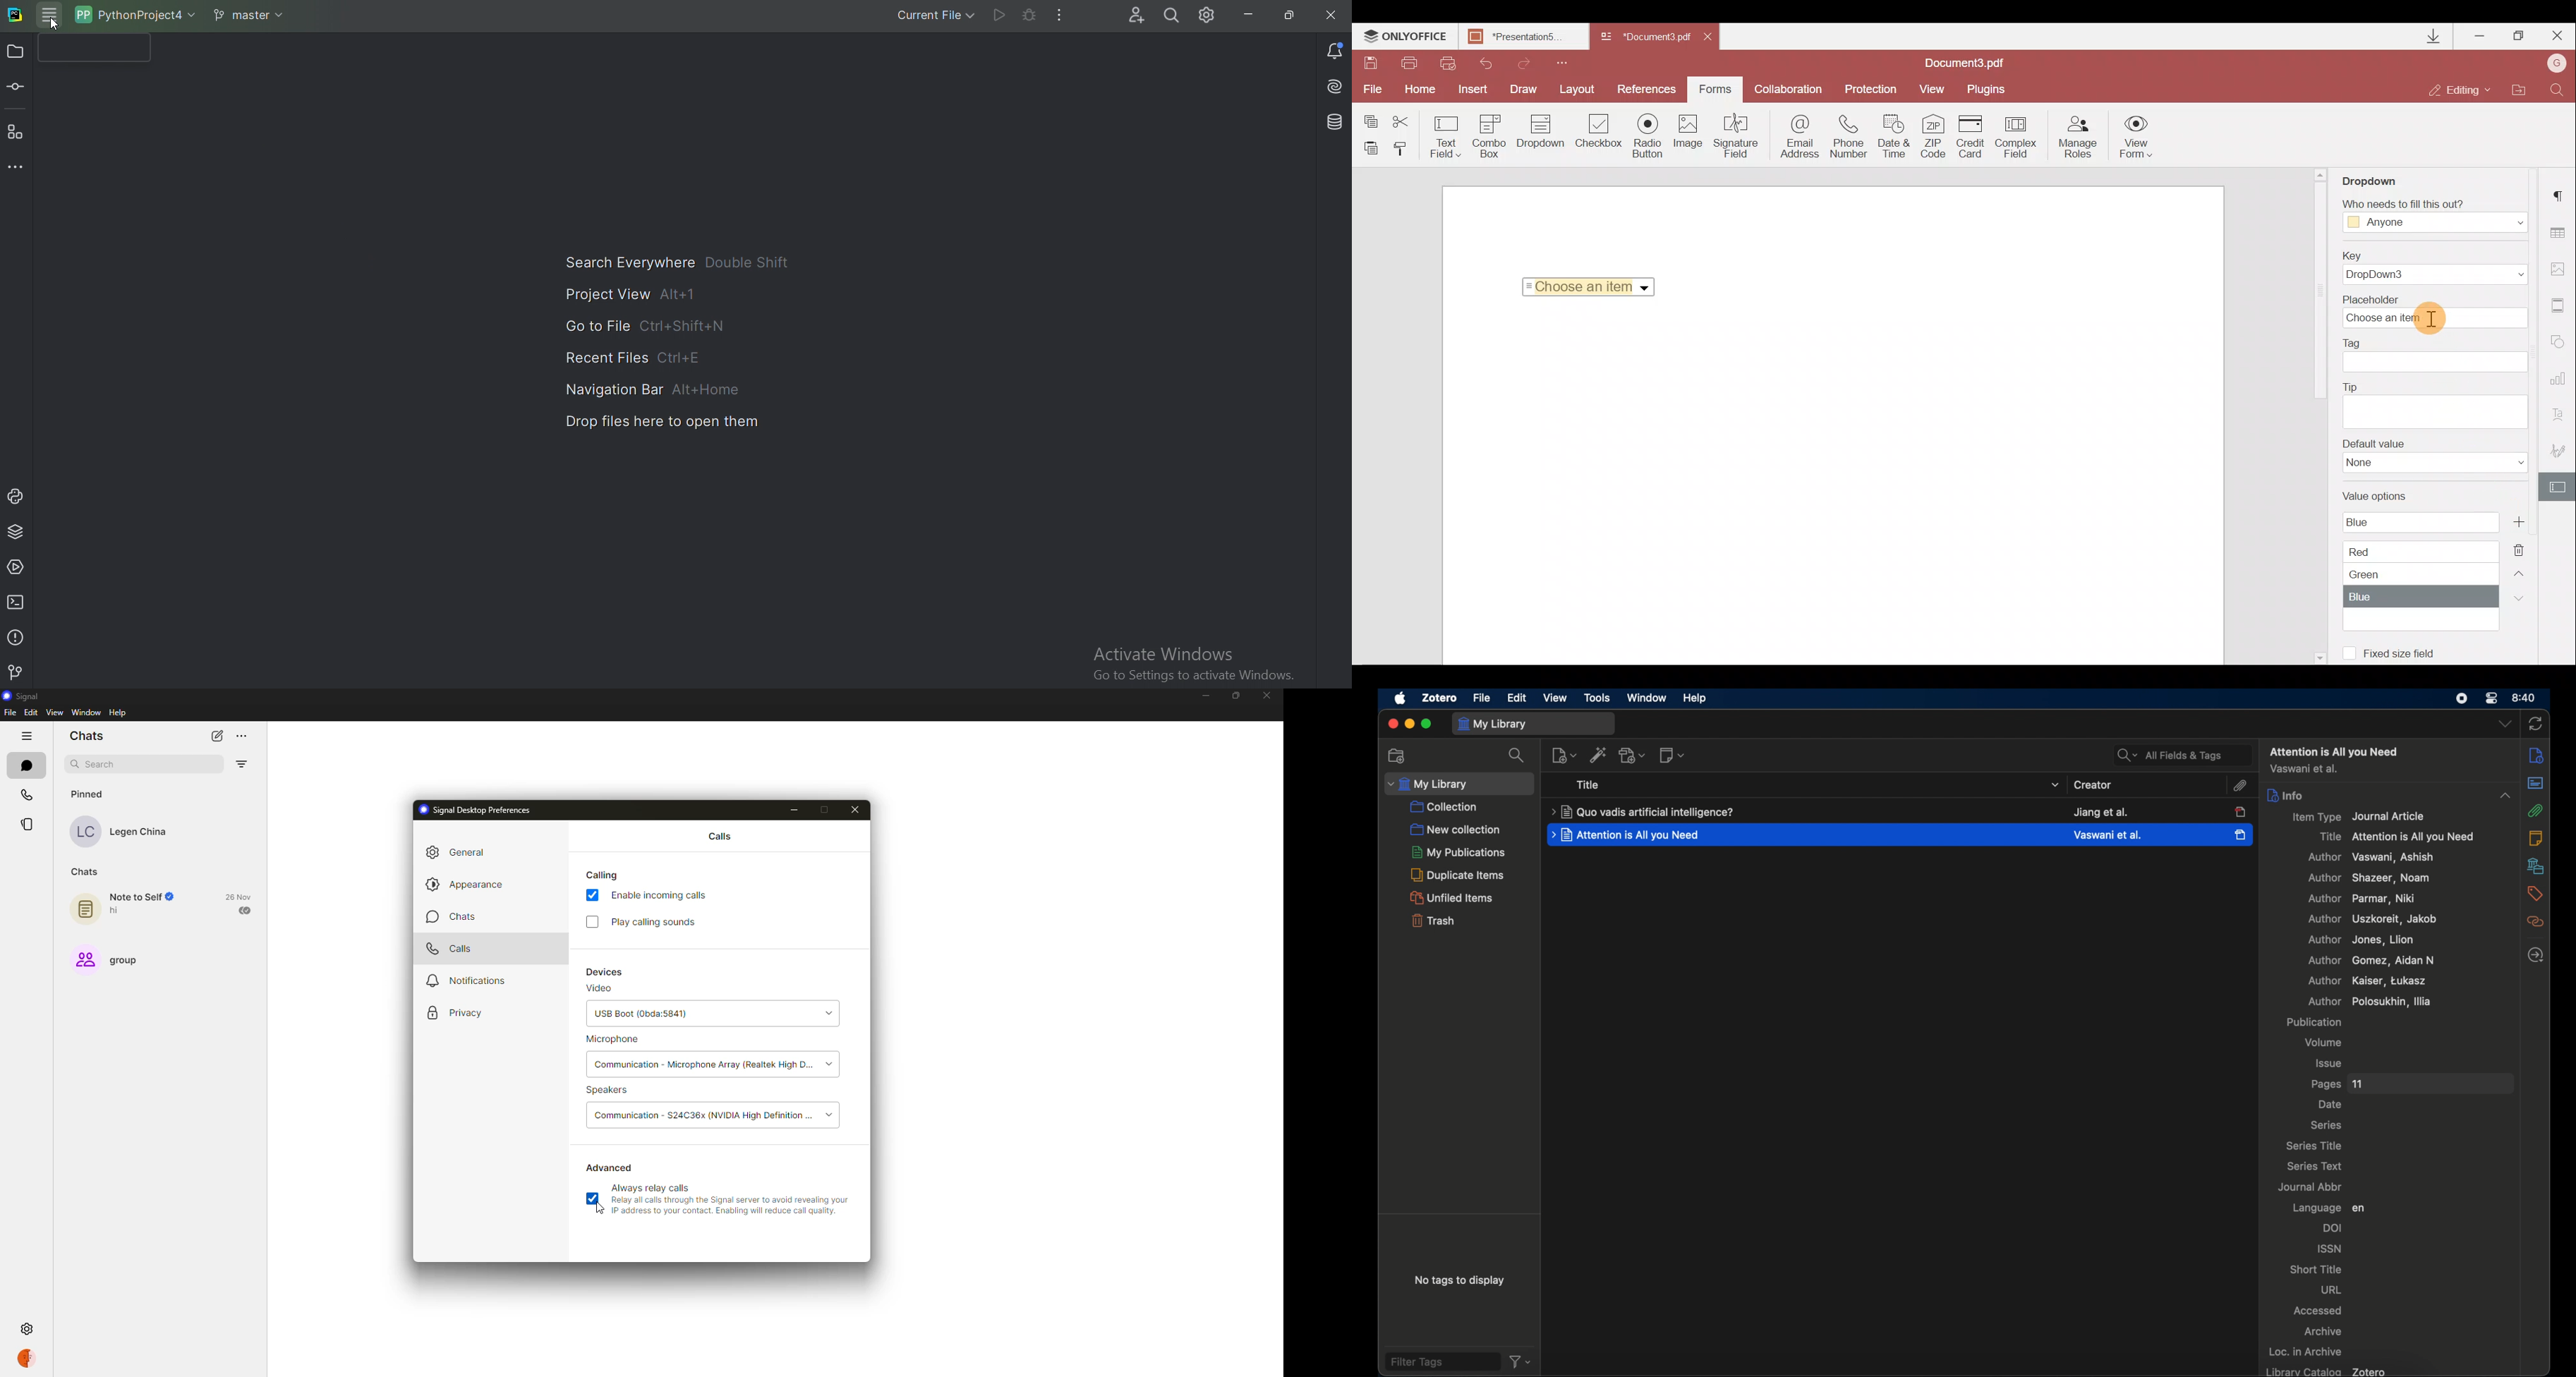 This screenshot has height=1400, width=2576. What do you see at coordinates (1440, 699) in the screenshot?
I see `zotero` at bounding box center [1440, 699].